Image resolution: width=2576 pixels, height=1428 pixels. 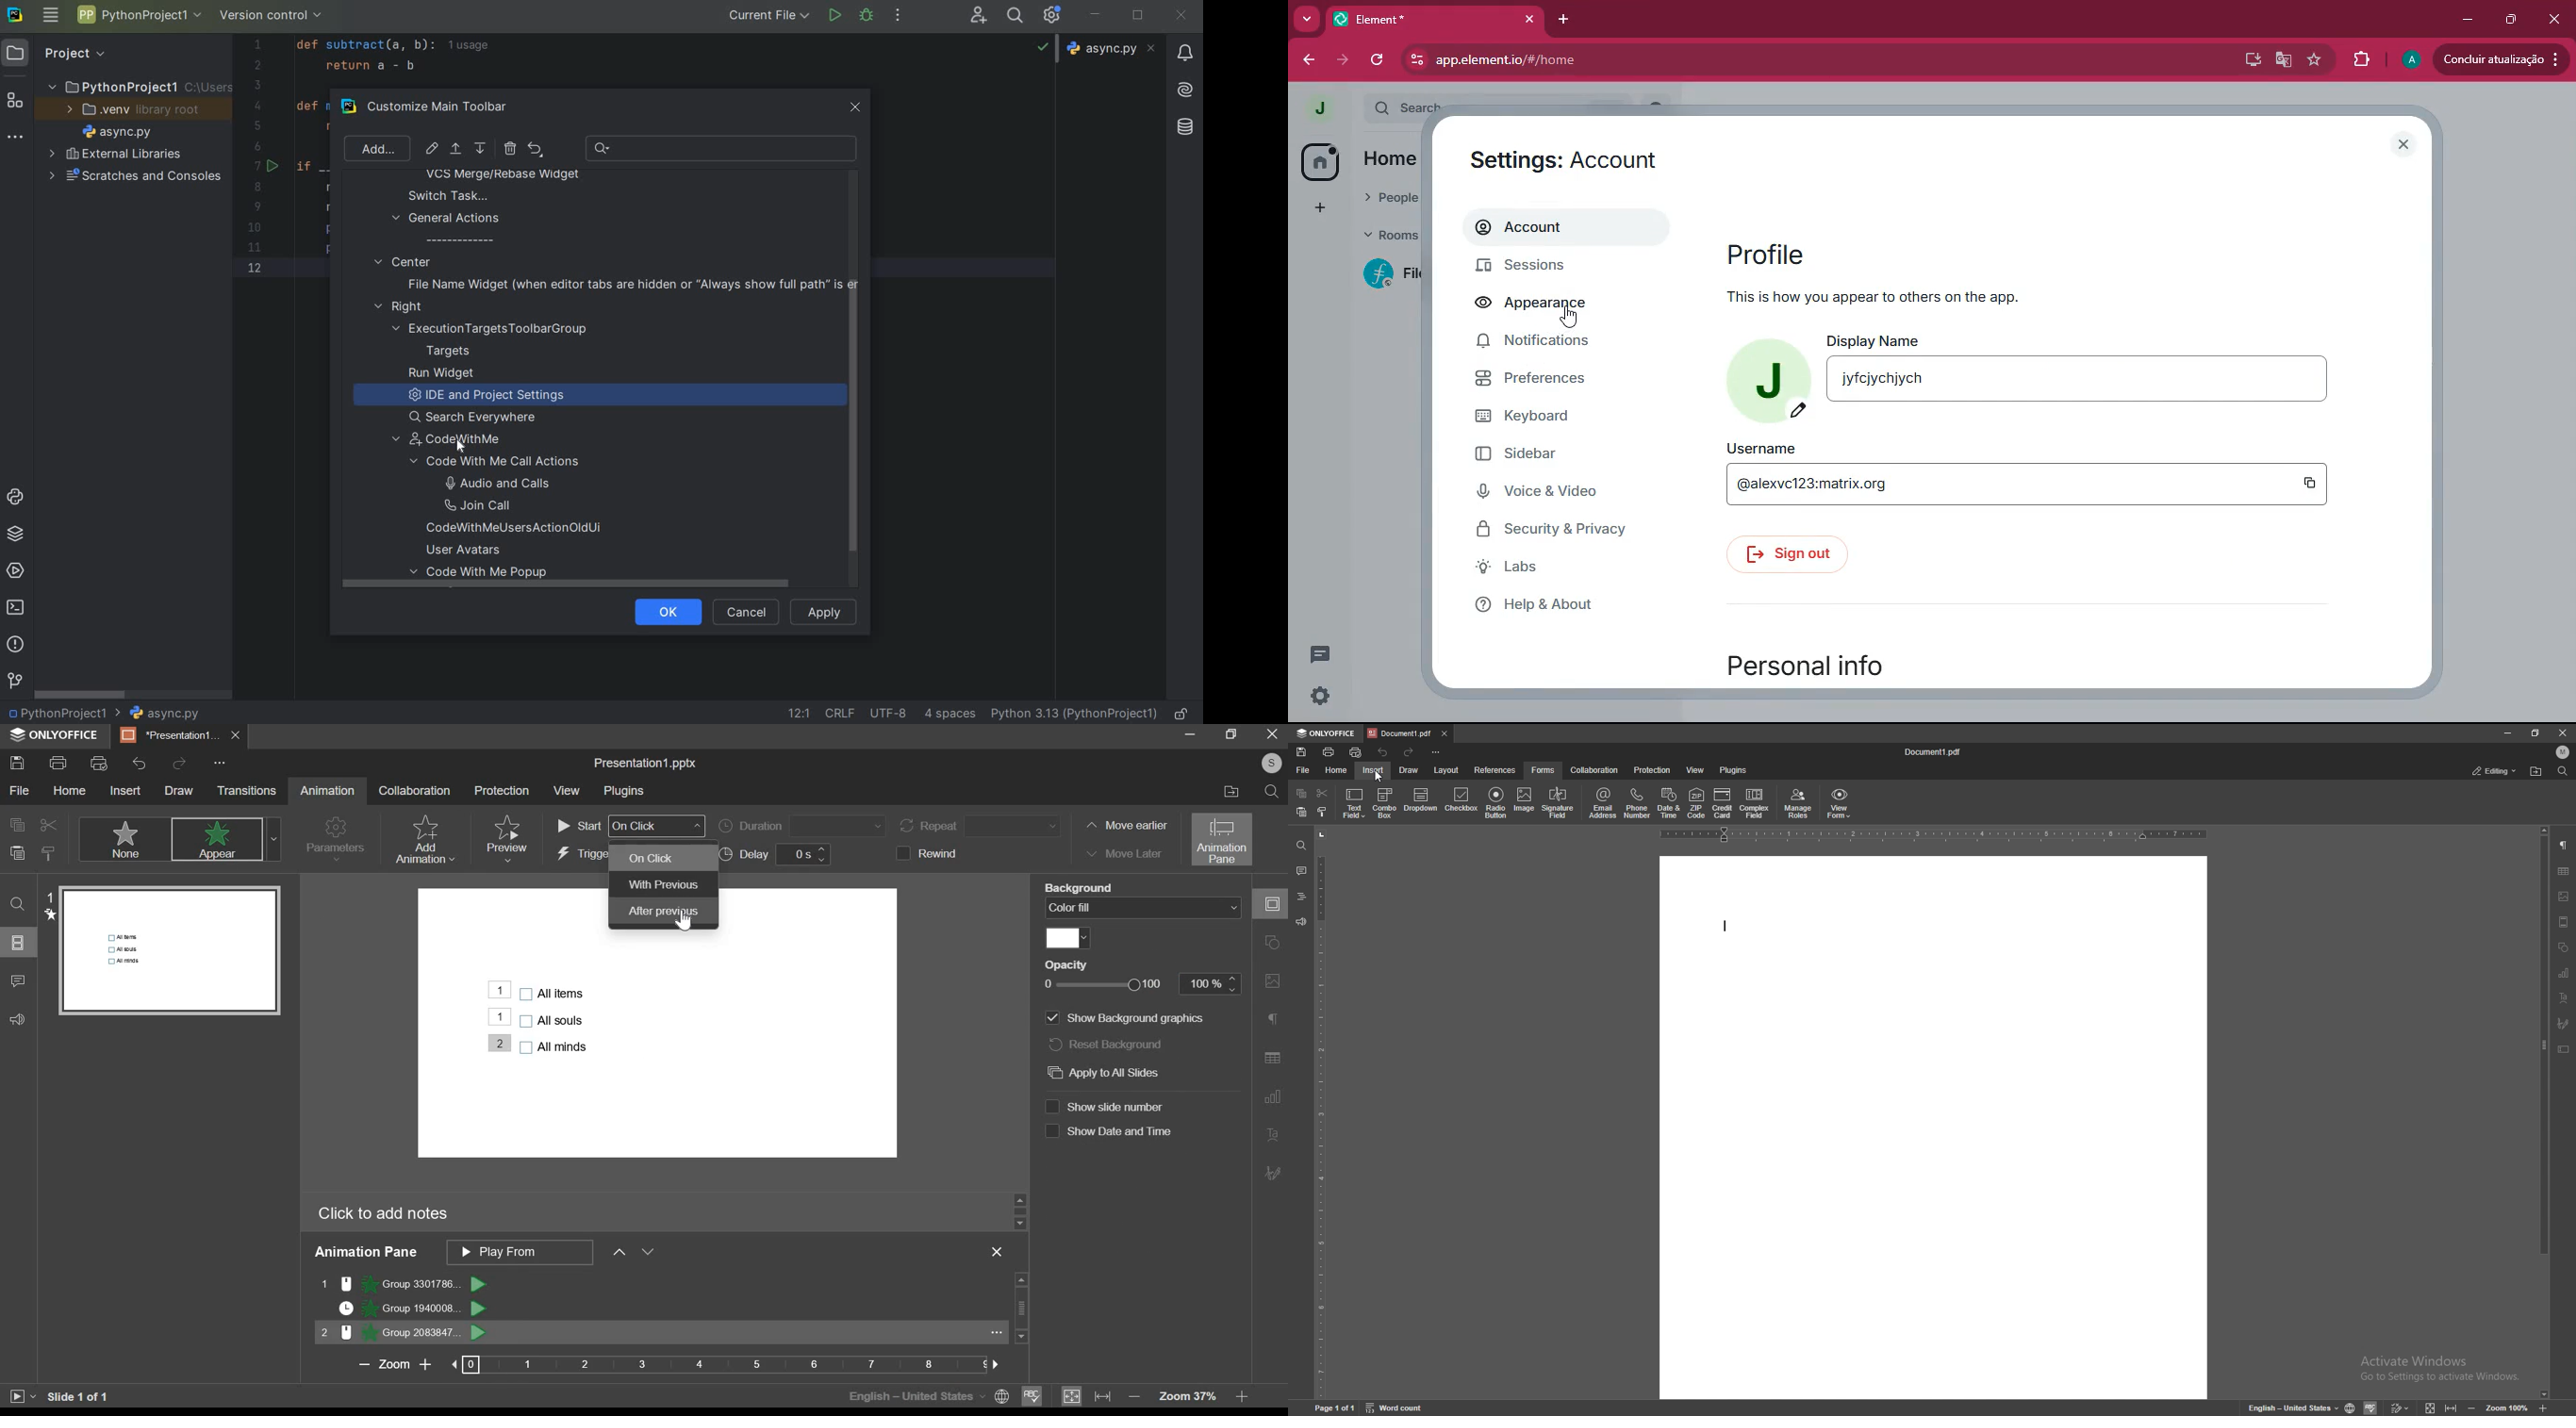 I want to click on insert, so click(x=124, y=790).